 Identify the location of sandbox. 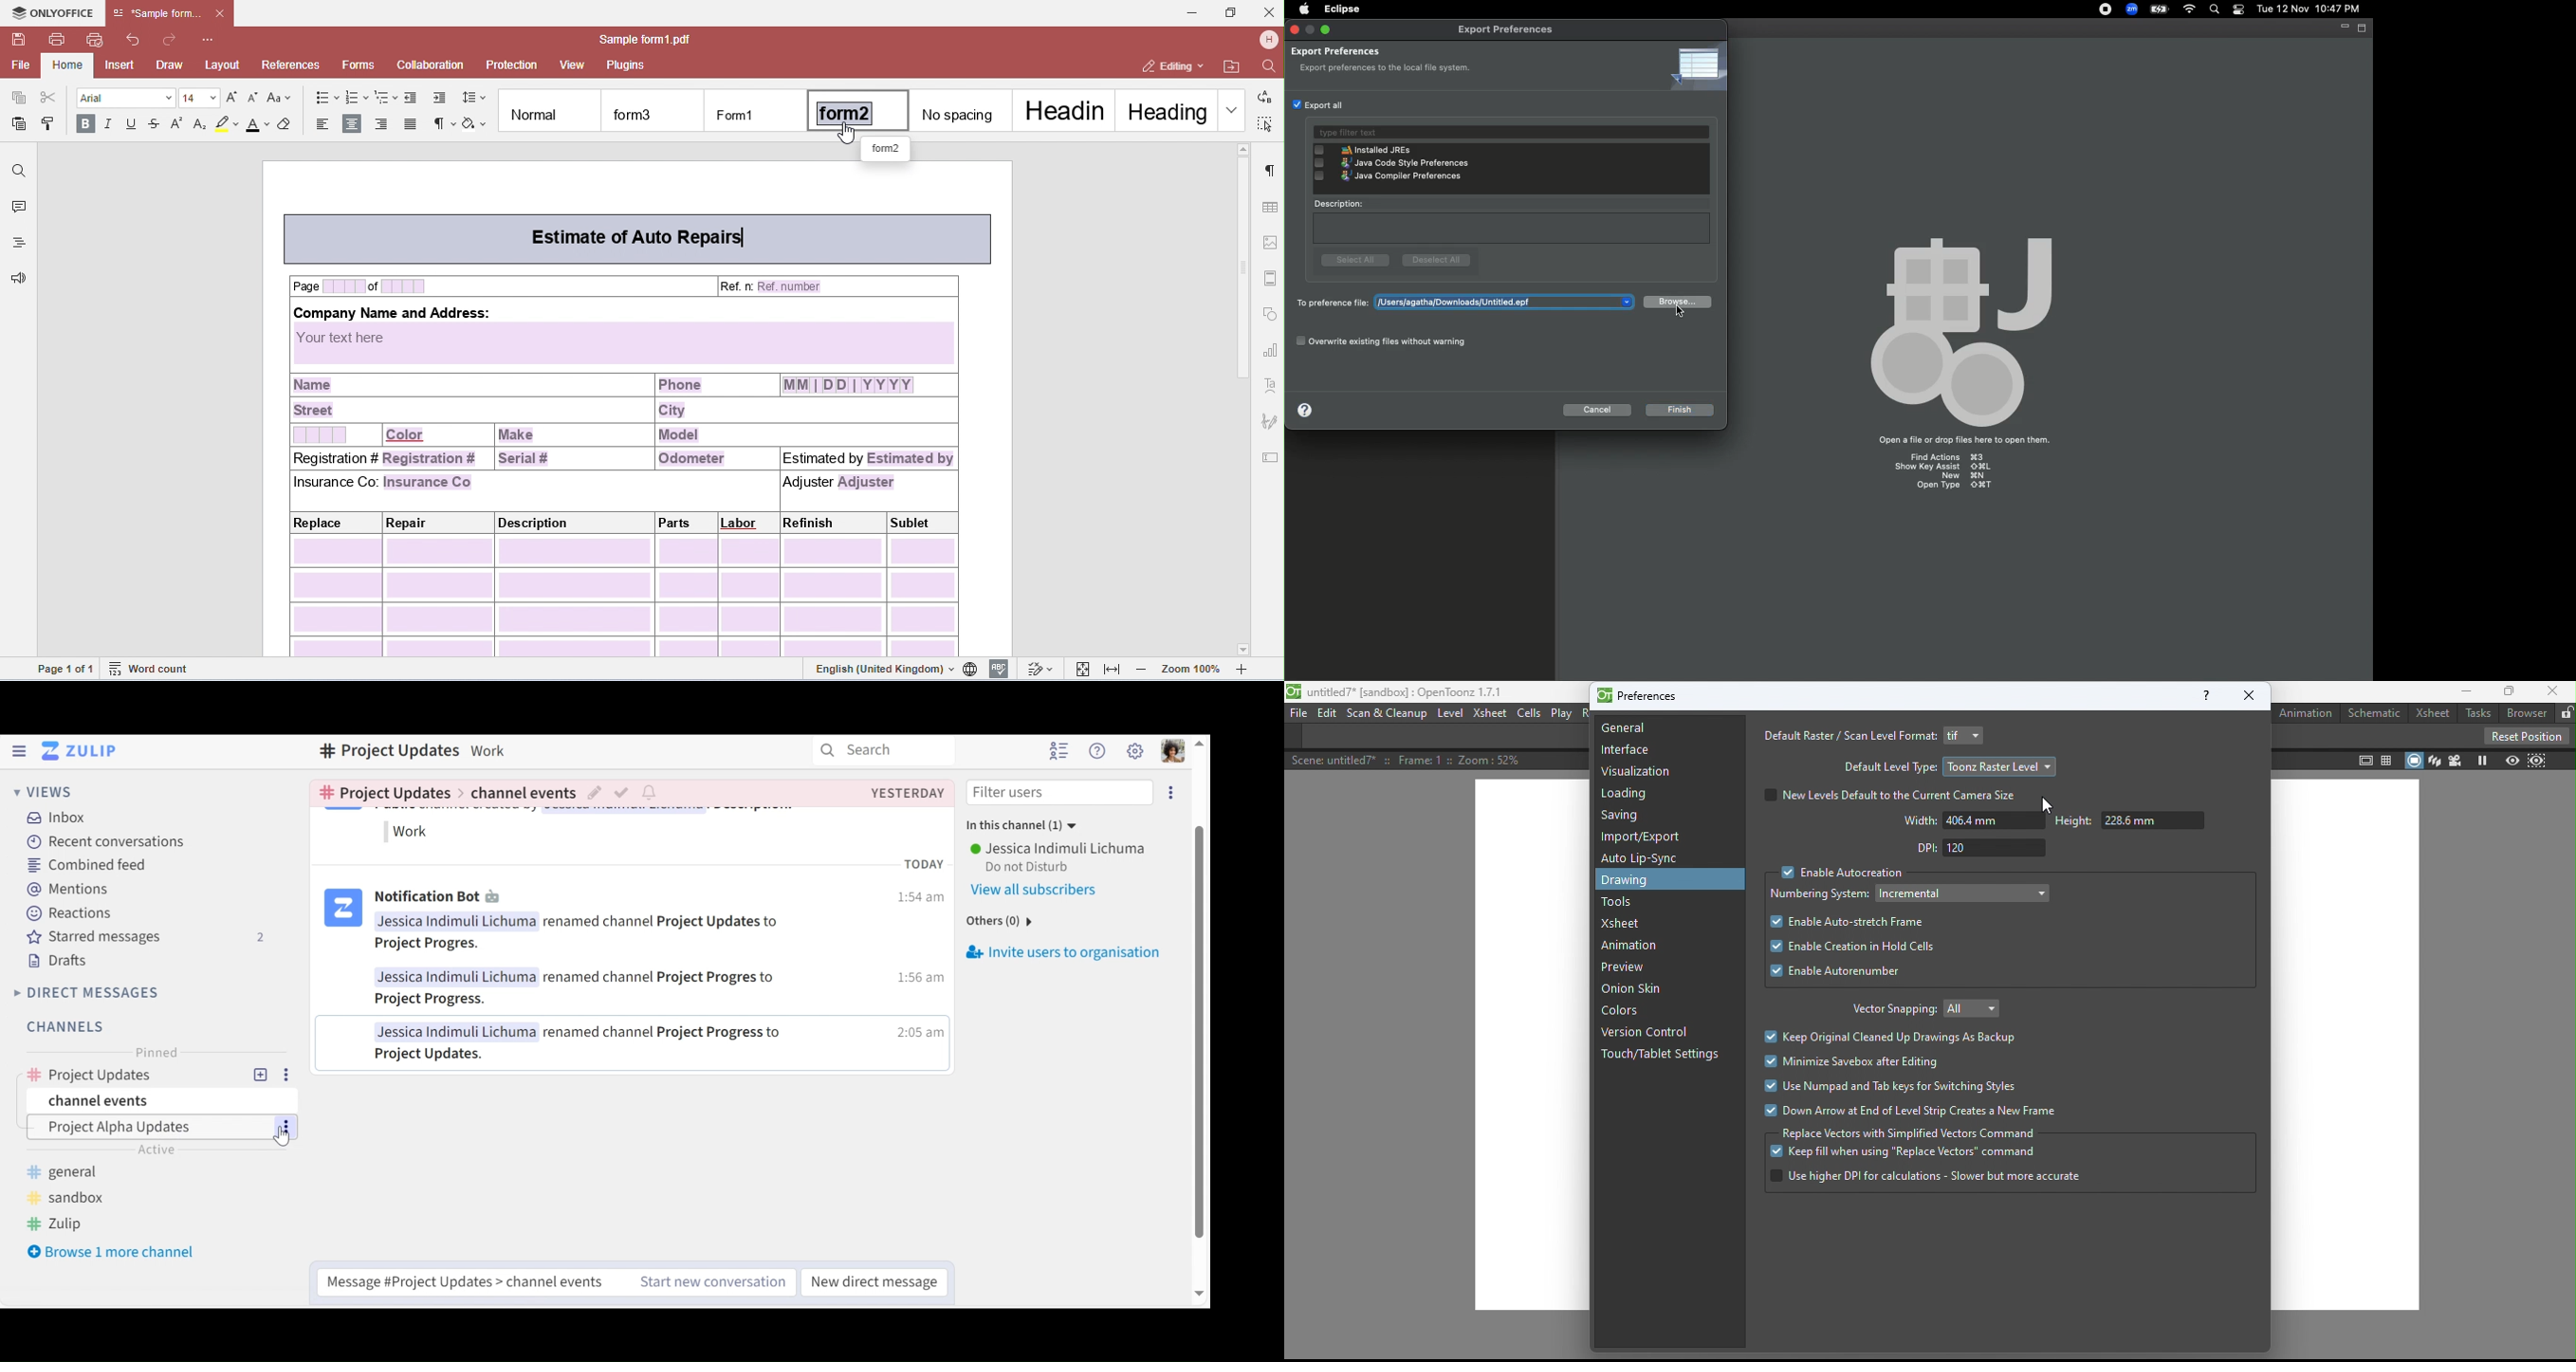
(67, 1197).